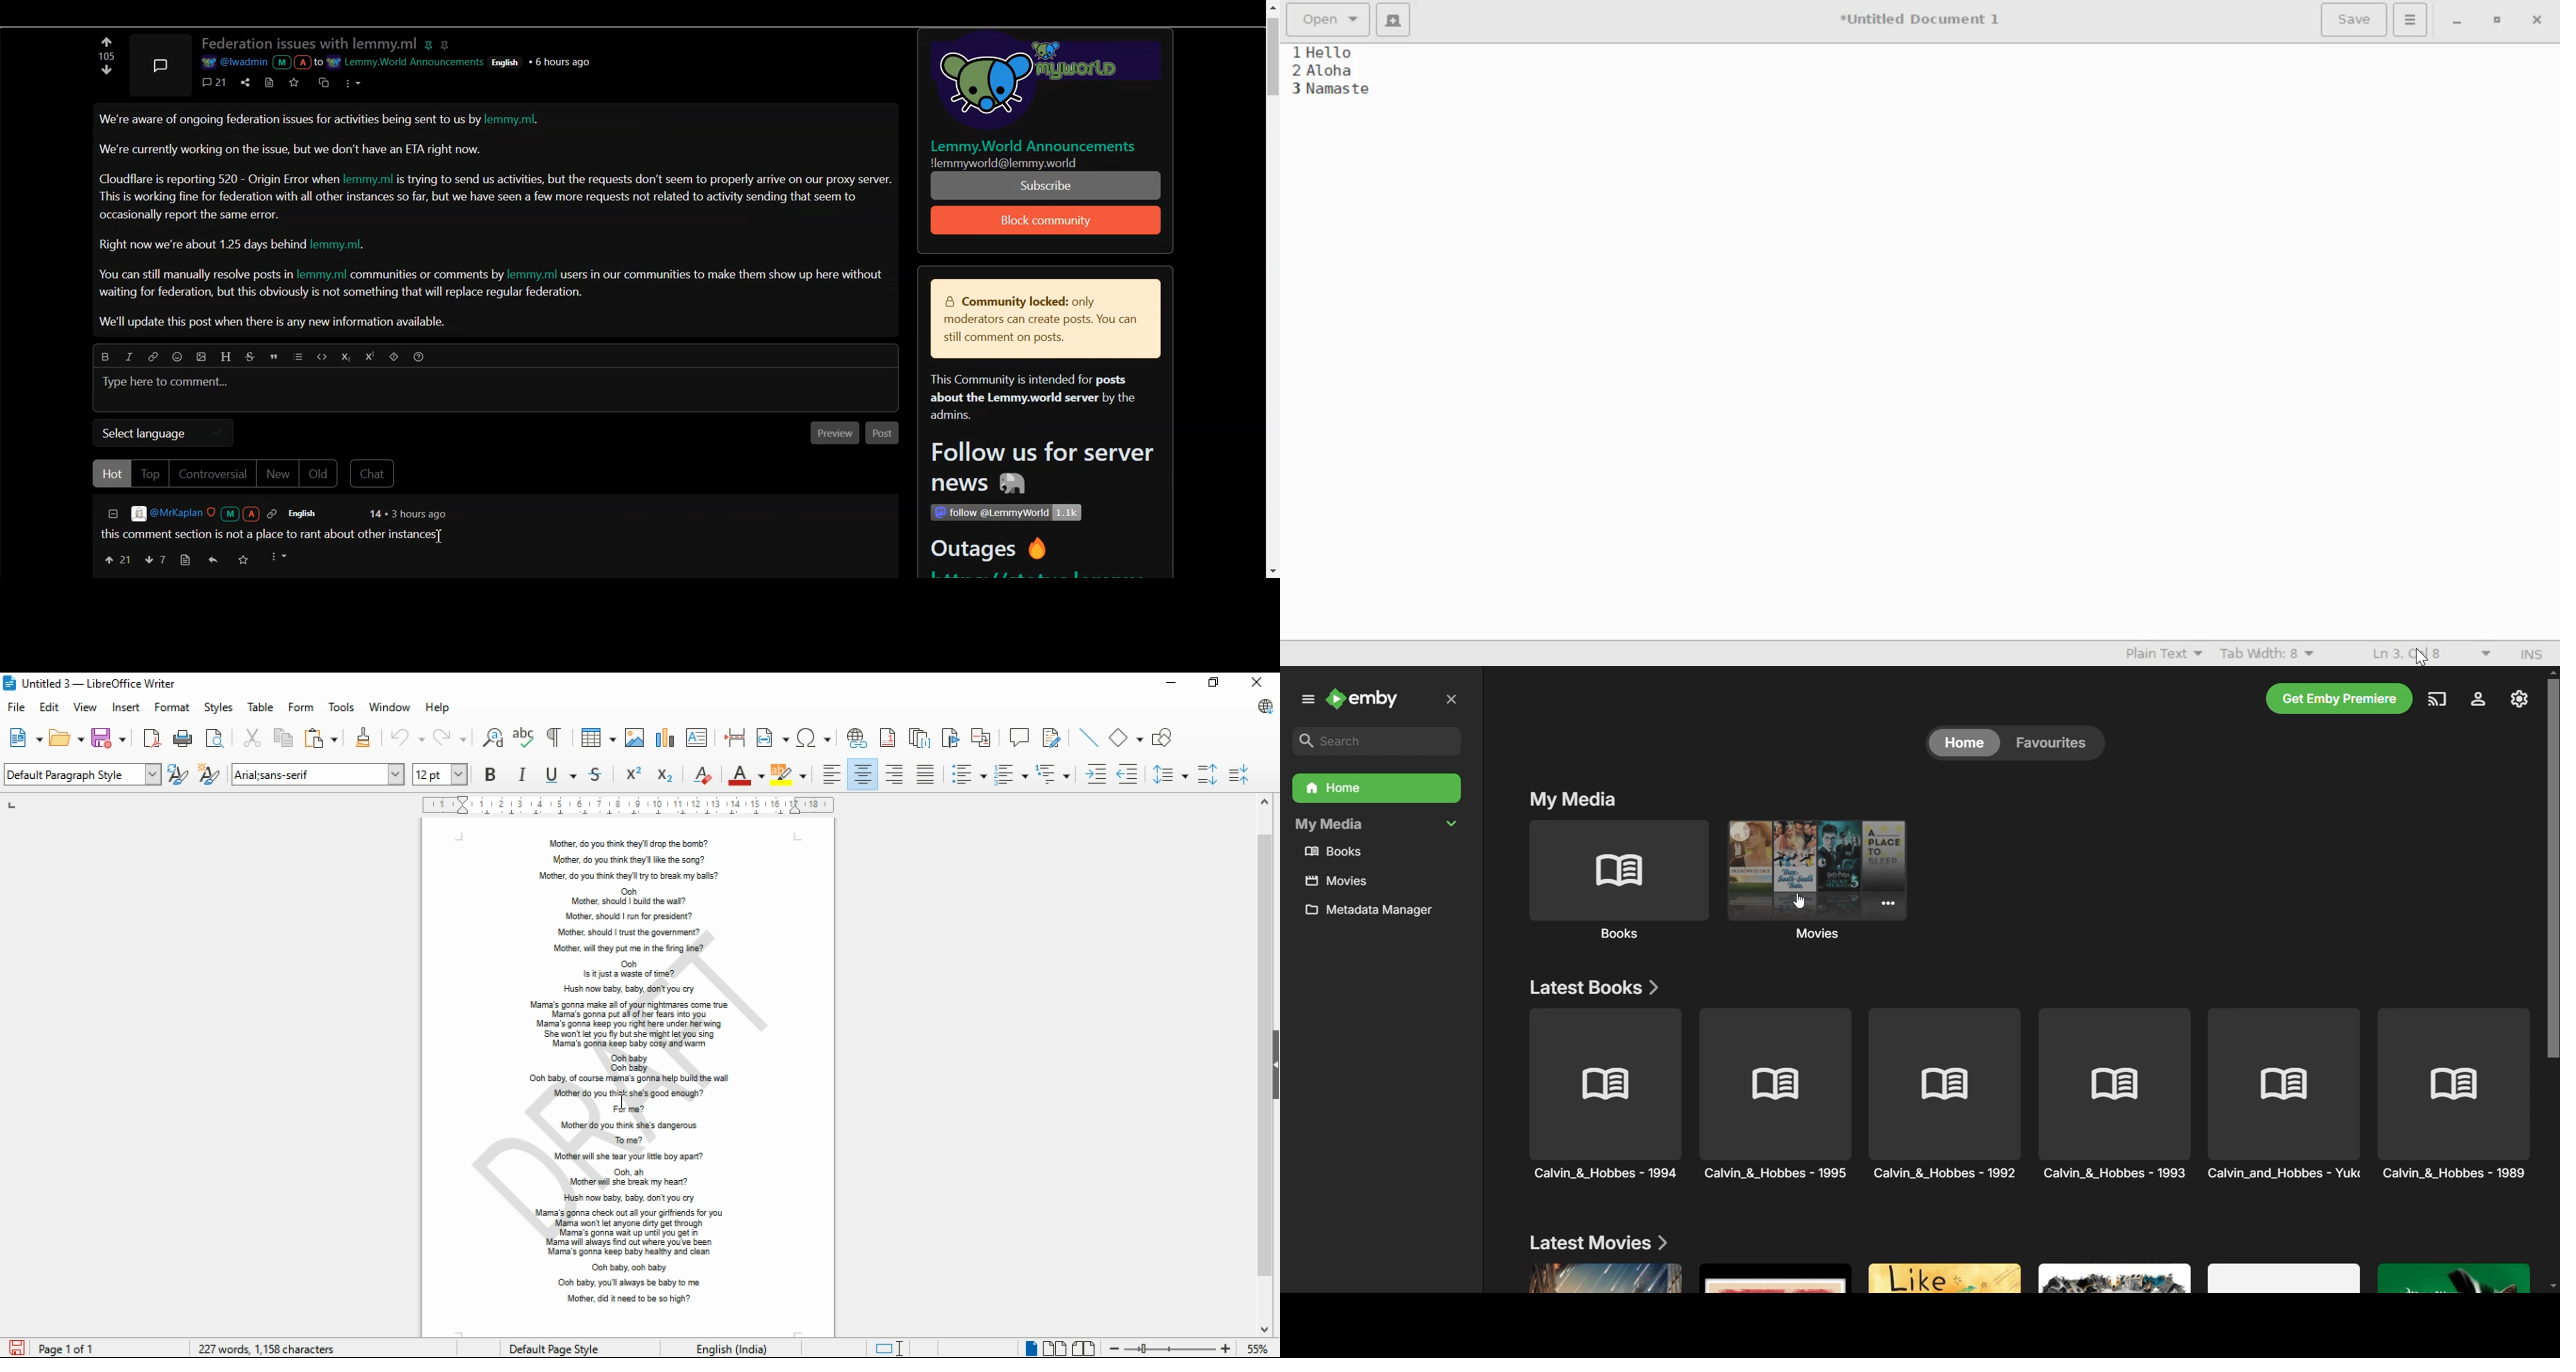 The width and height of the screenshot is (2576, 1372). What do you see at coordinates (493, 774) in the screenshot?
I see `bold` at bounding box center [493, 774].